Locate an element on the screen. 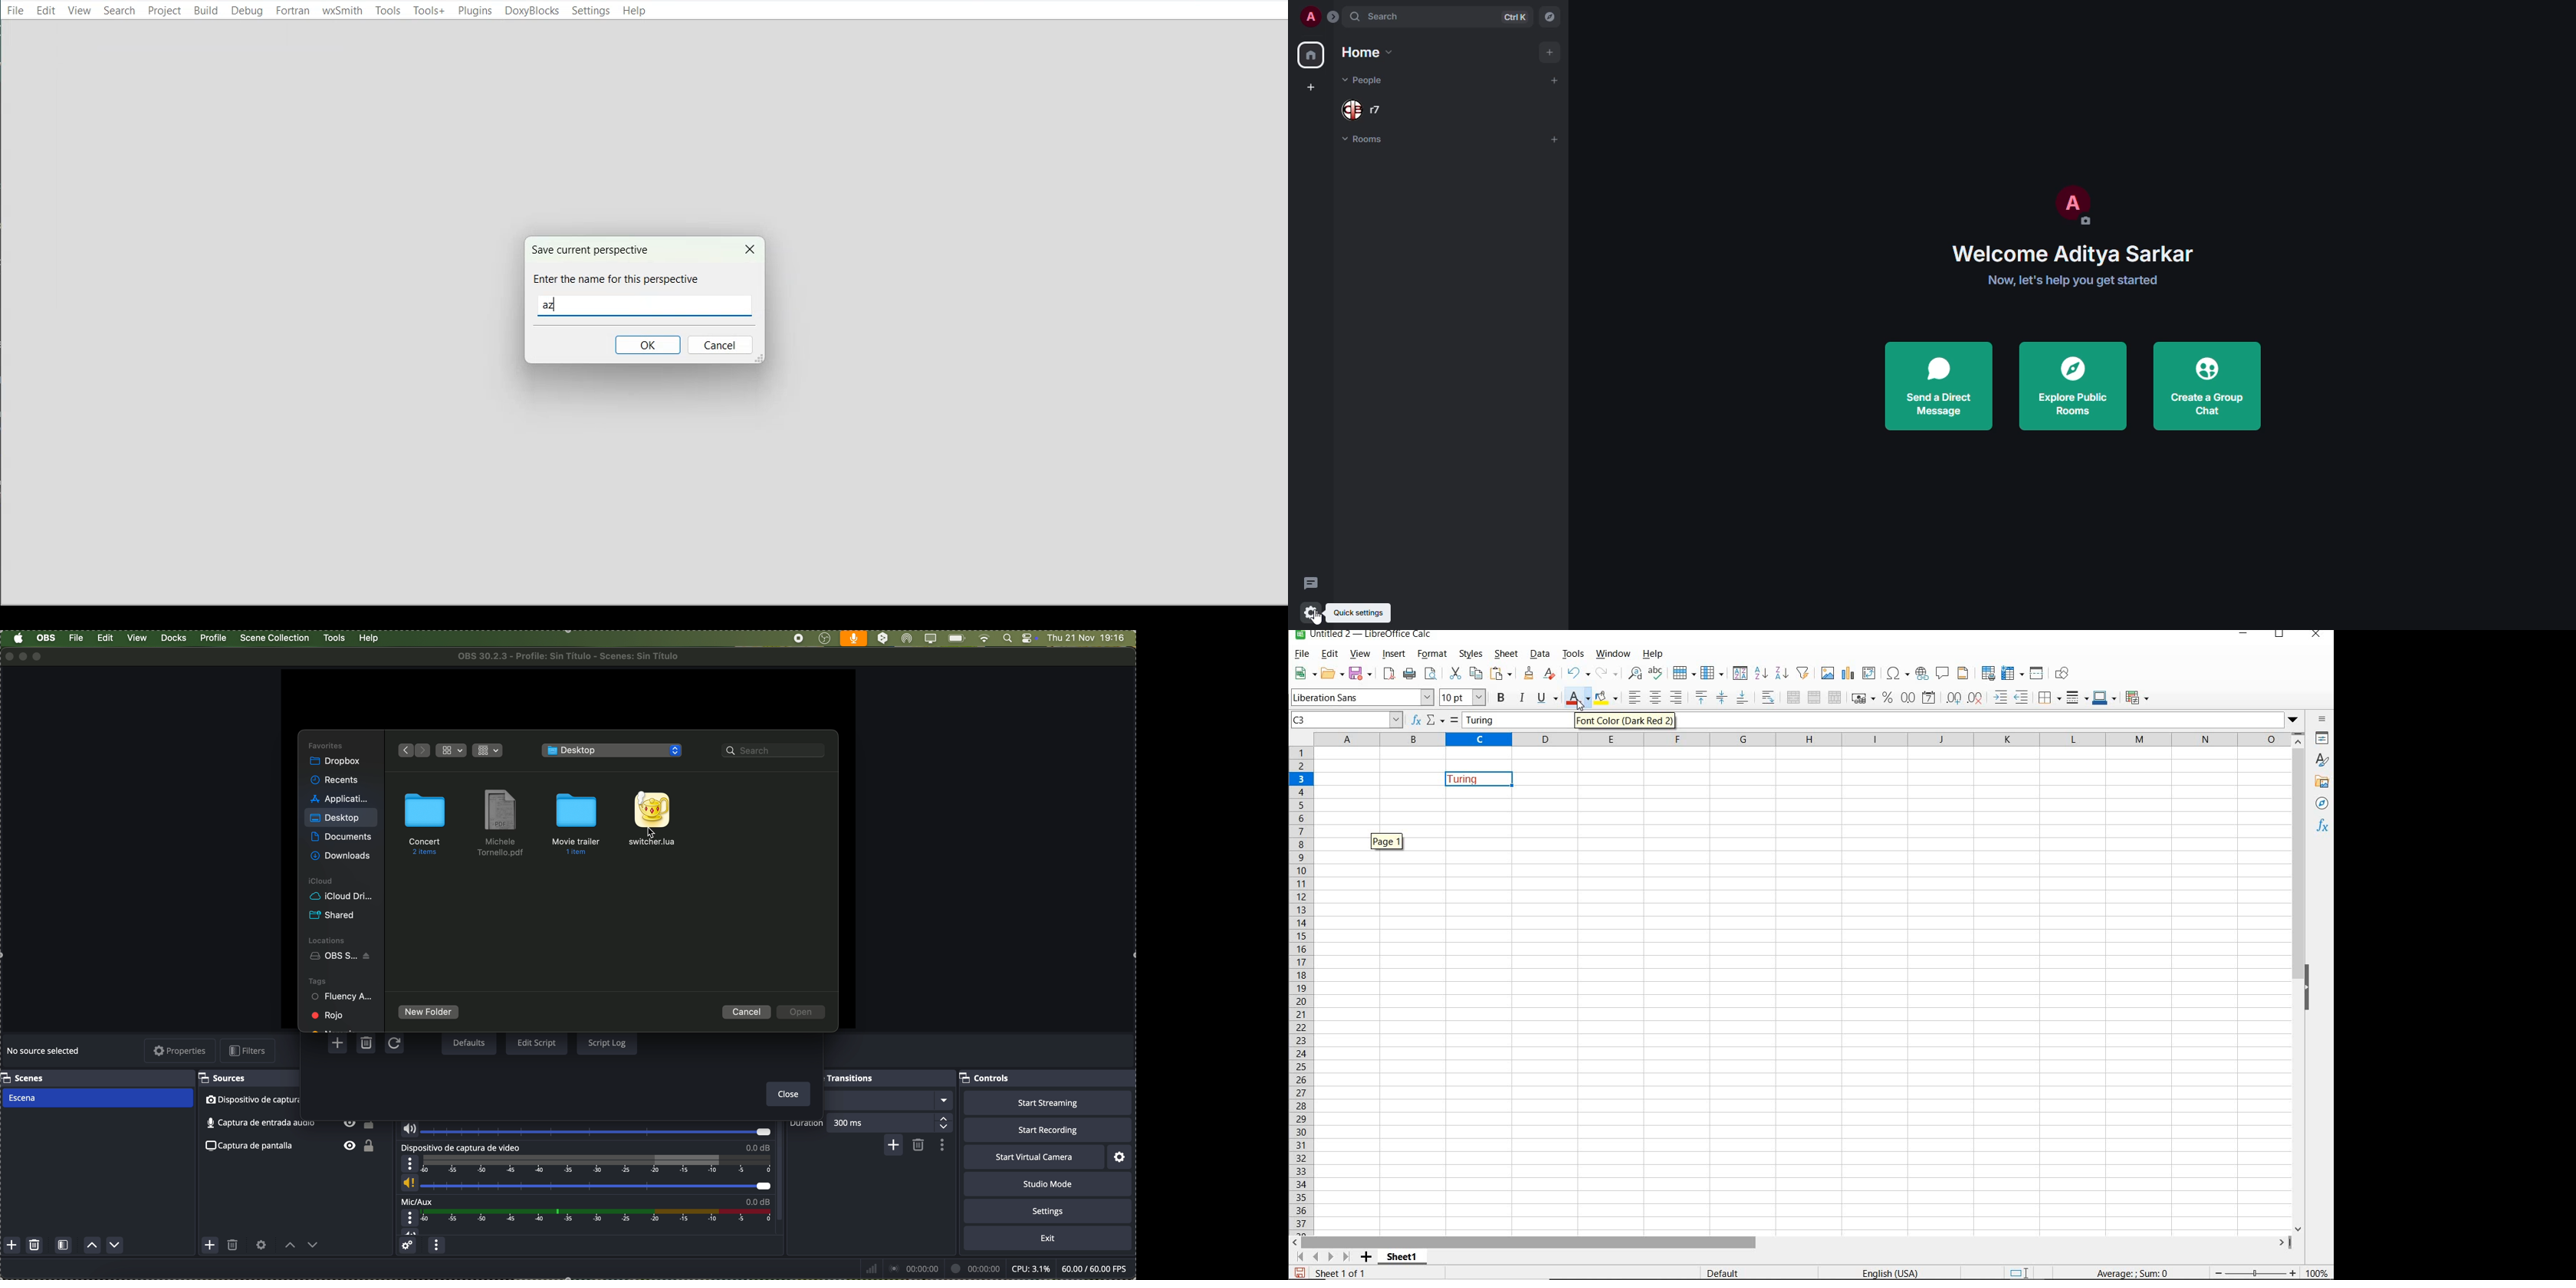 The image size is (2576, 1288). Font Color (Dark Red 2) is located at coordinates (1626, 722).